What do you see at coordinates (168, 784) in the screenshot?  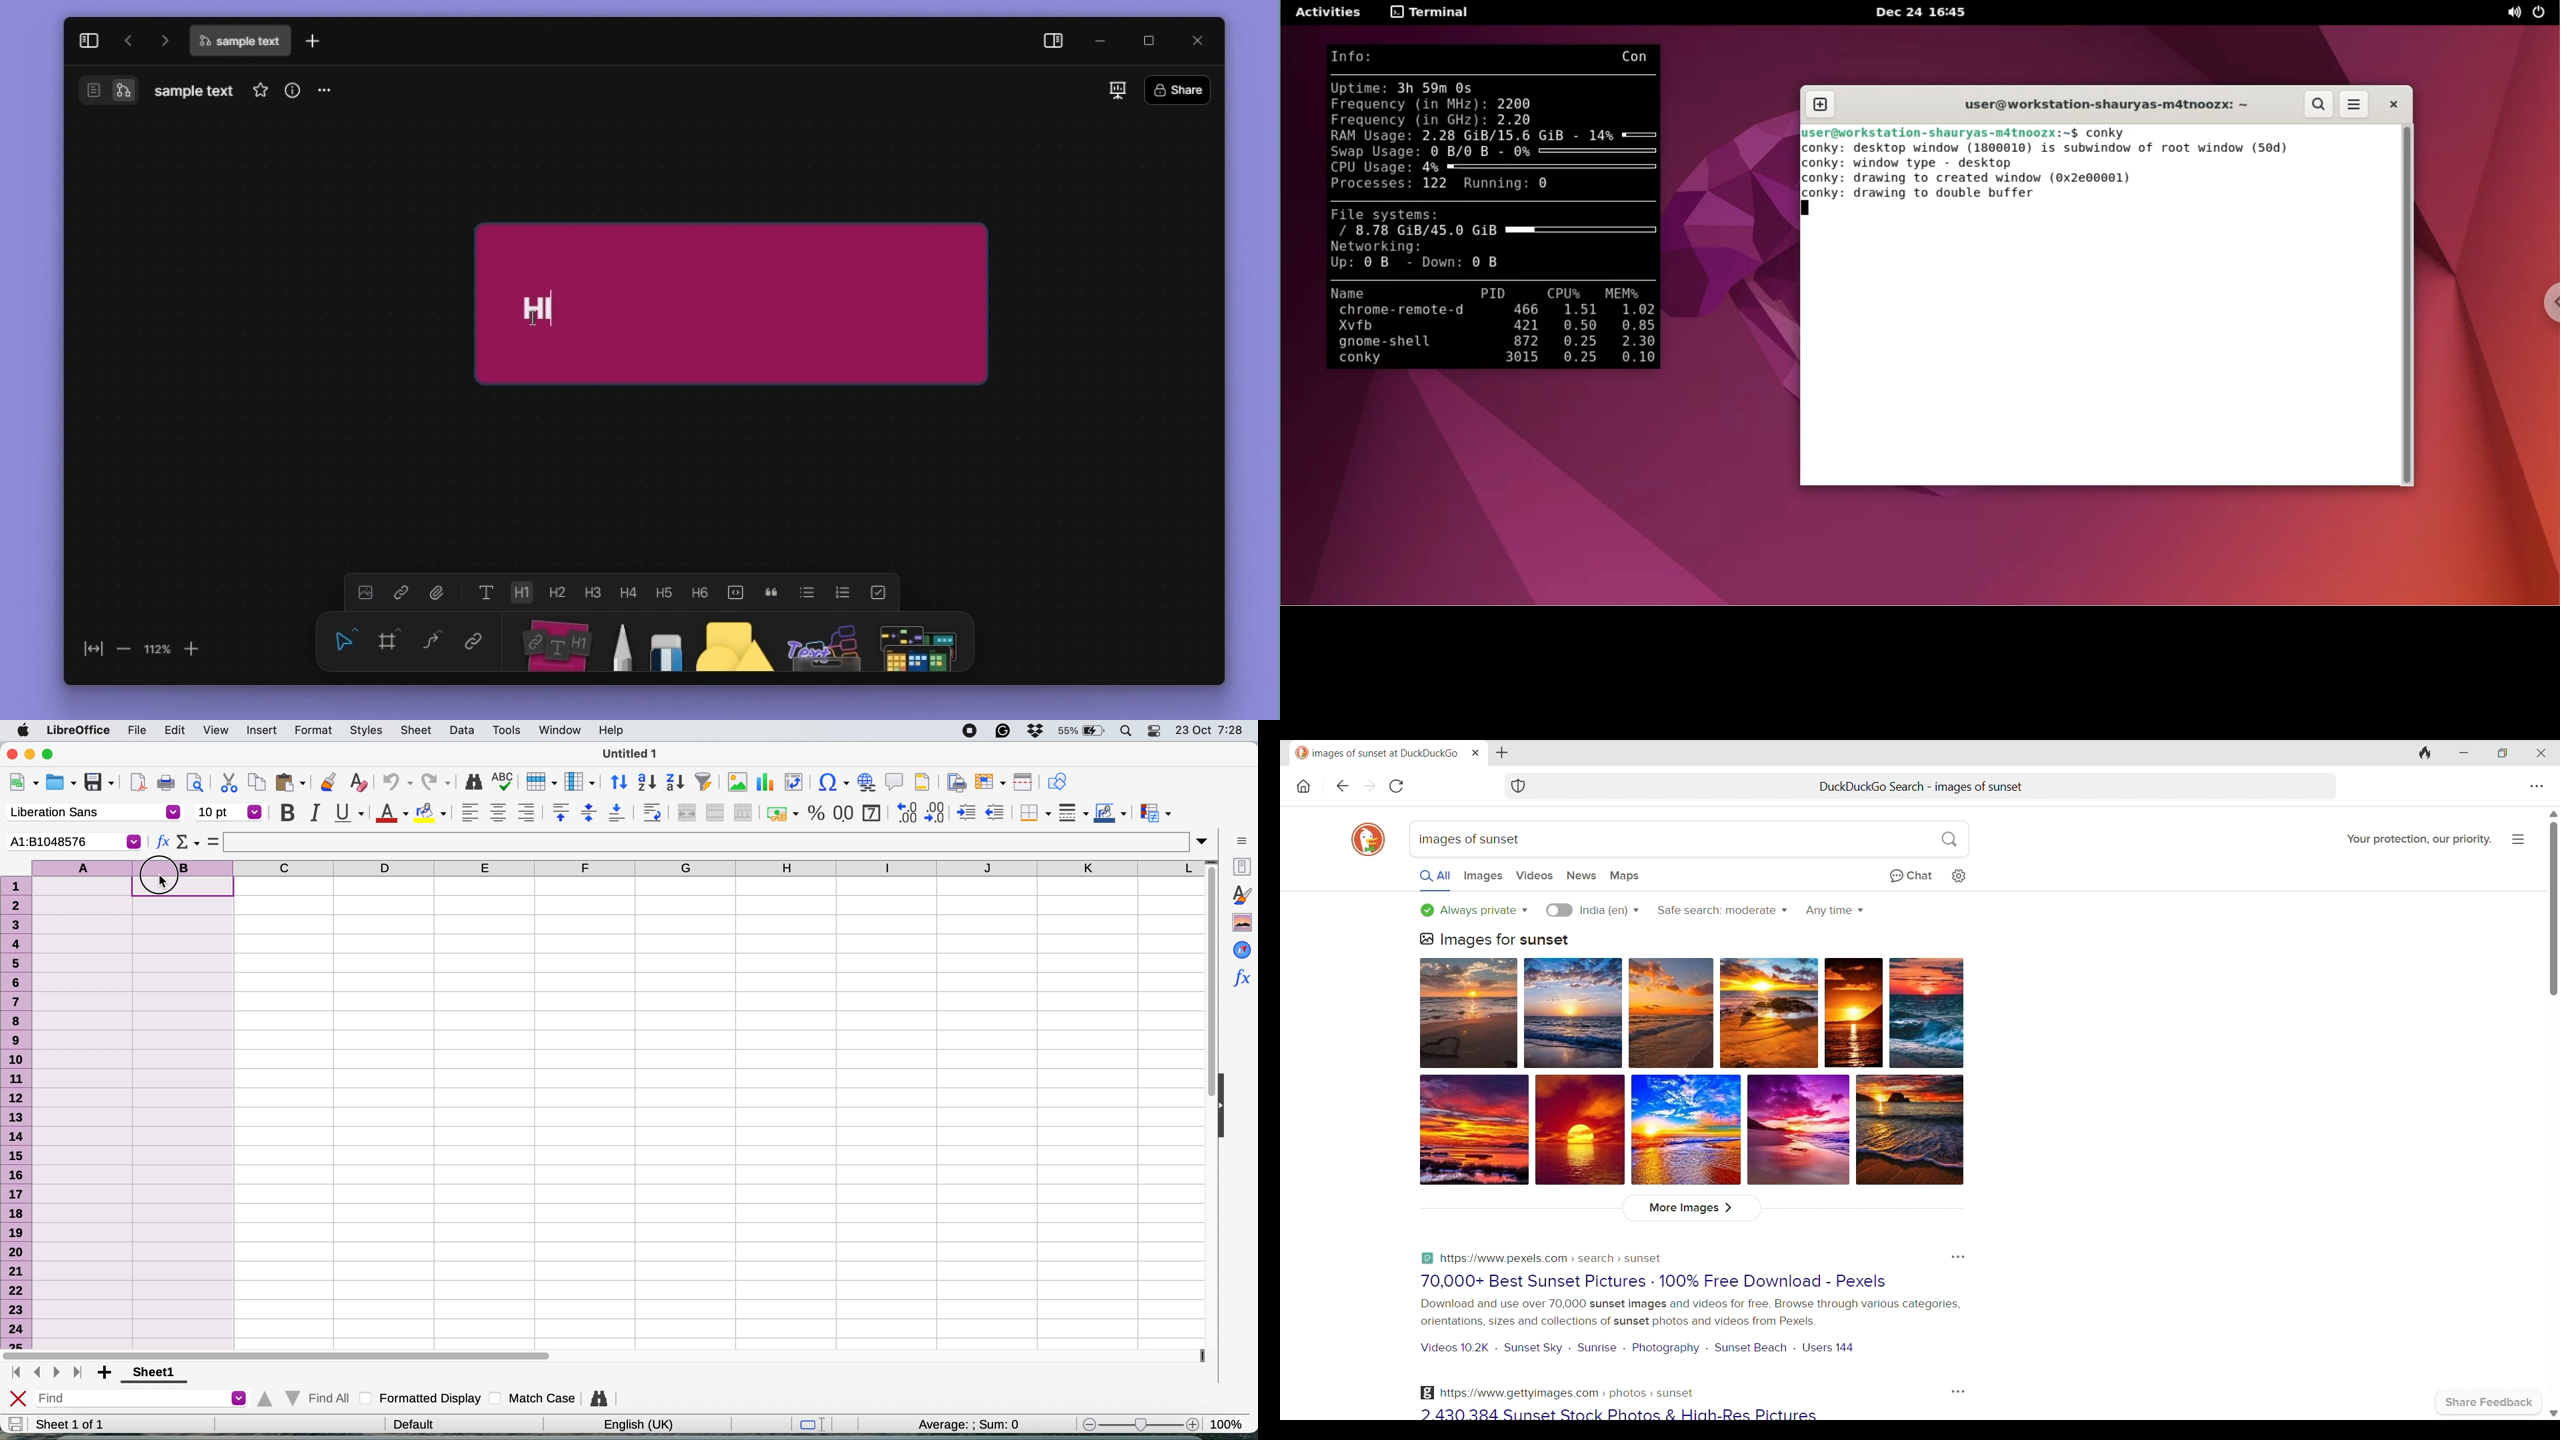 I see `print` at bounding box center [168, 784].